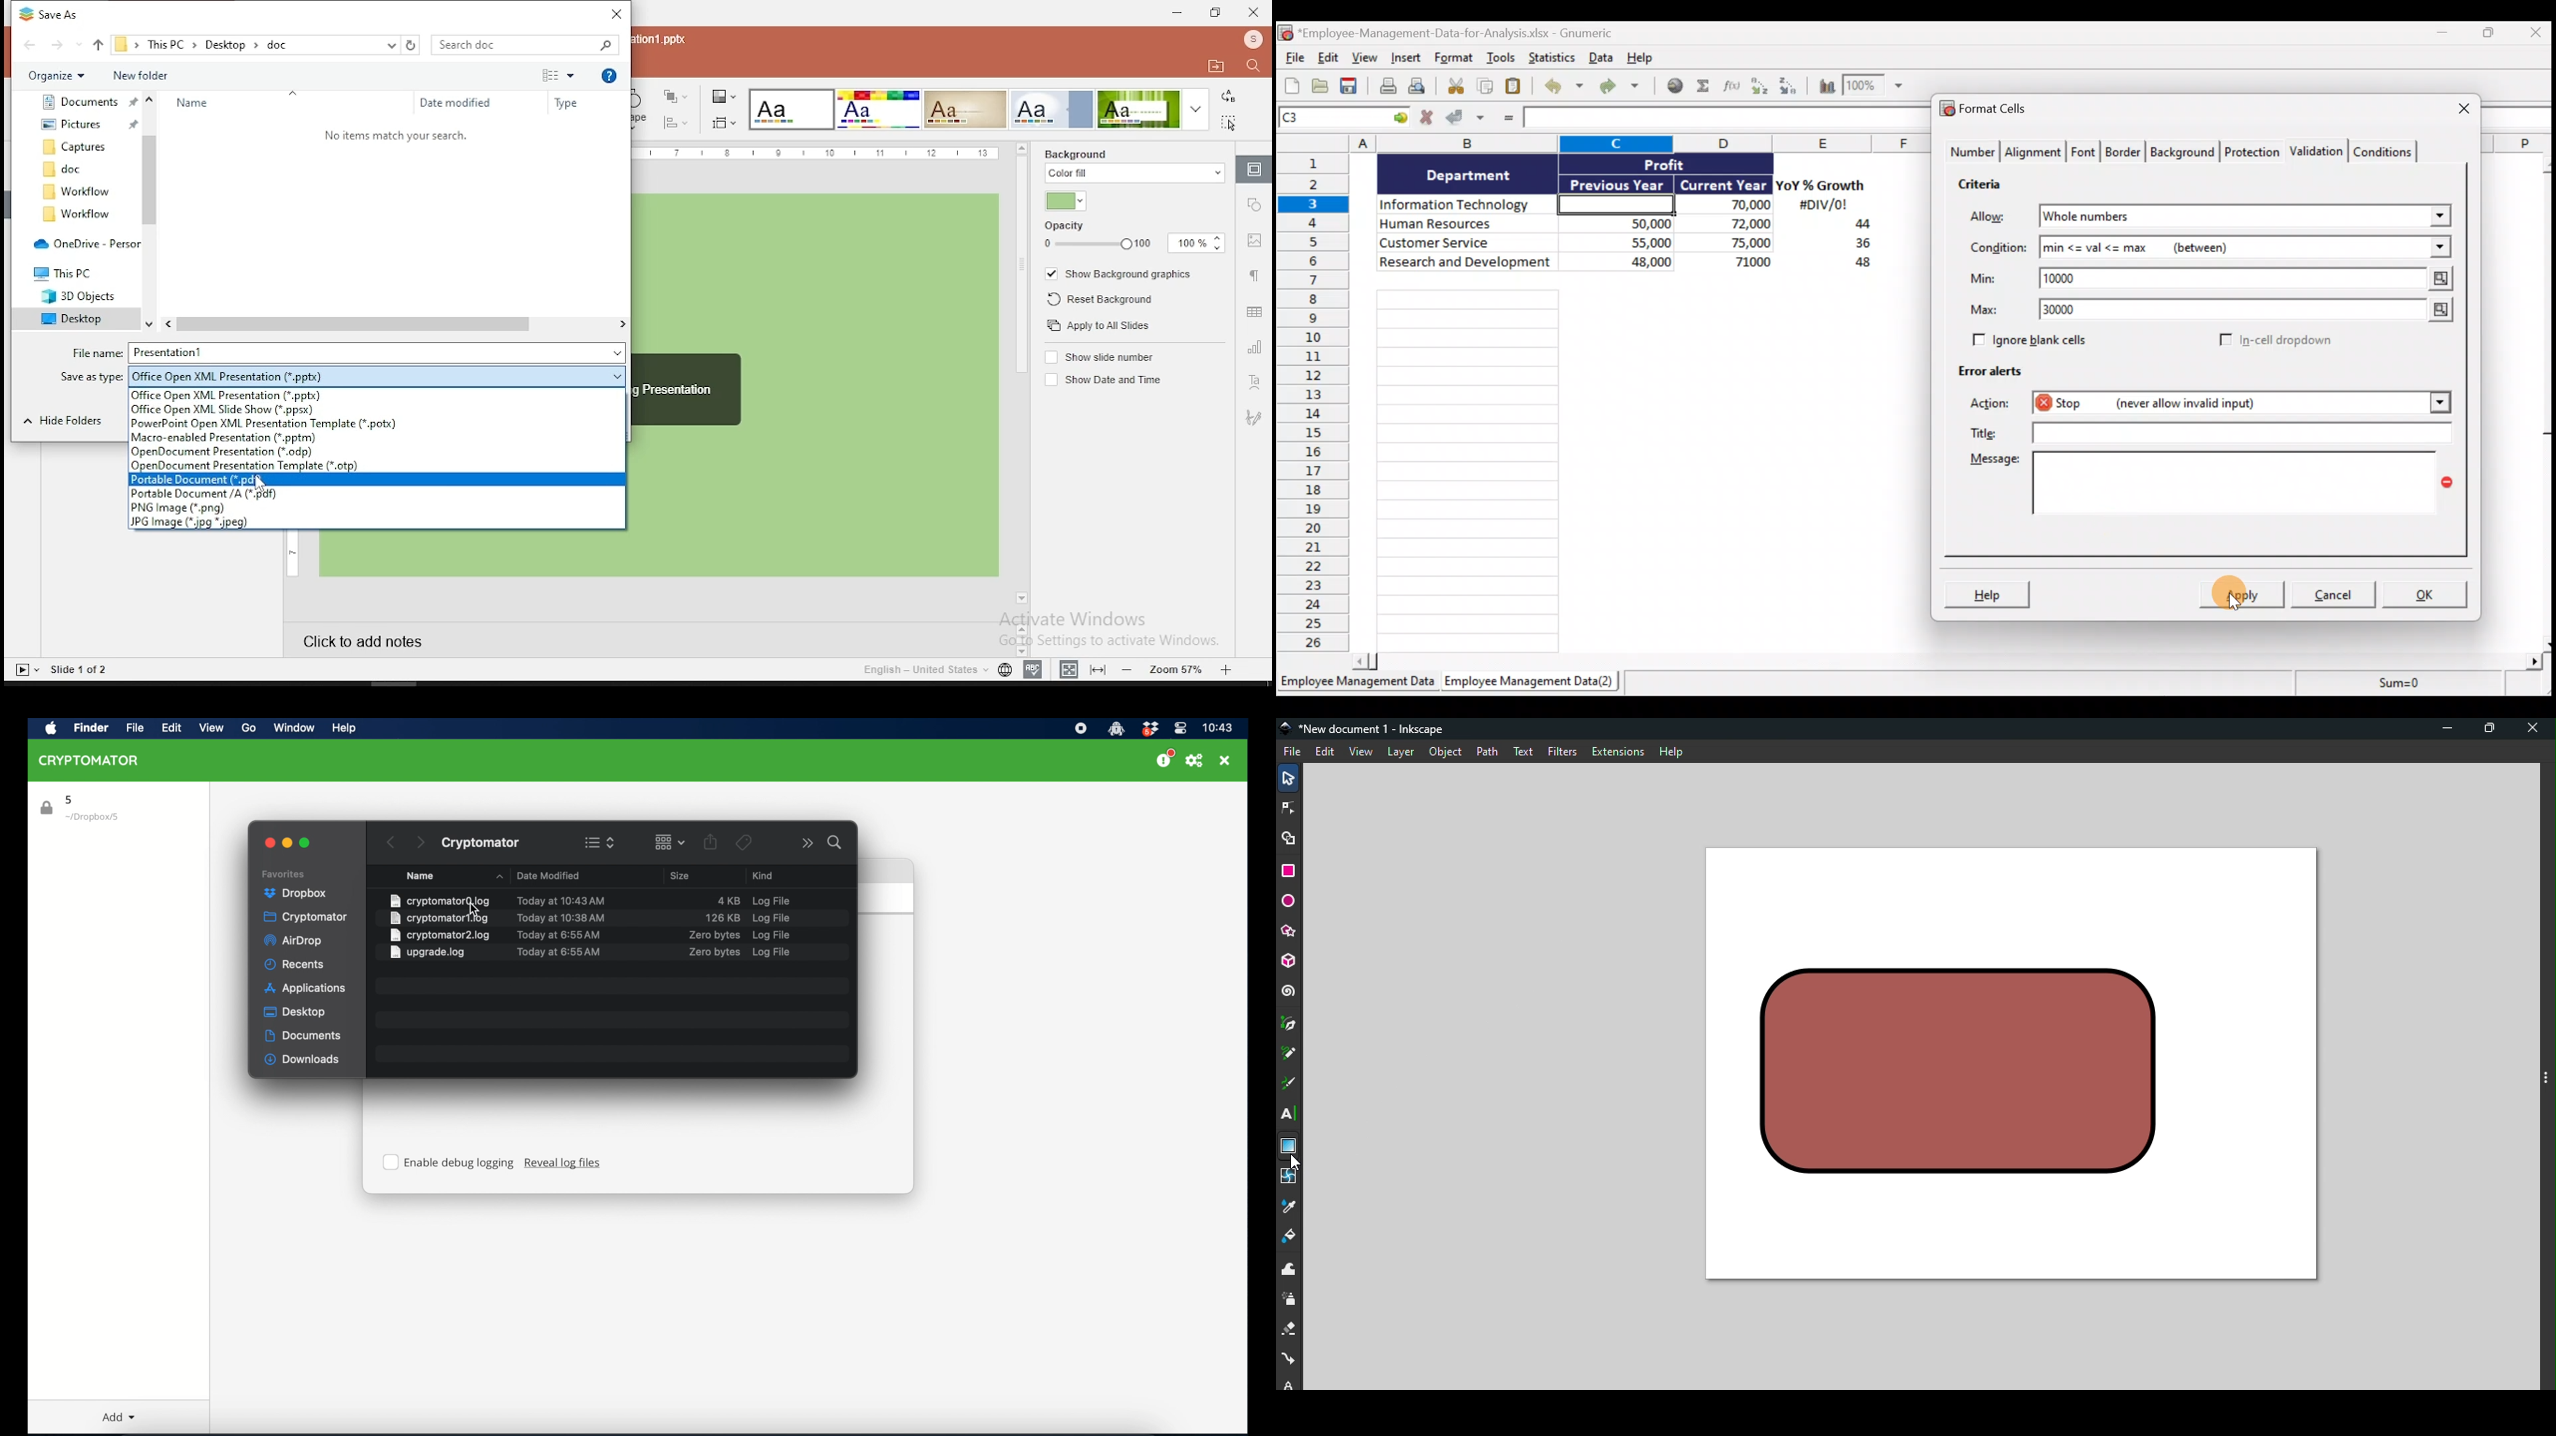 This screenshot has width=2576, height=1456. Describe the element at coordinates (1731, 243) in the screenshot. I see `75,000` at that location.